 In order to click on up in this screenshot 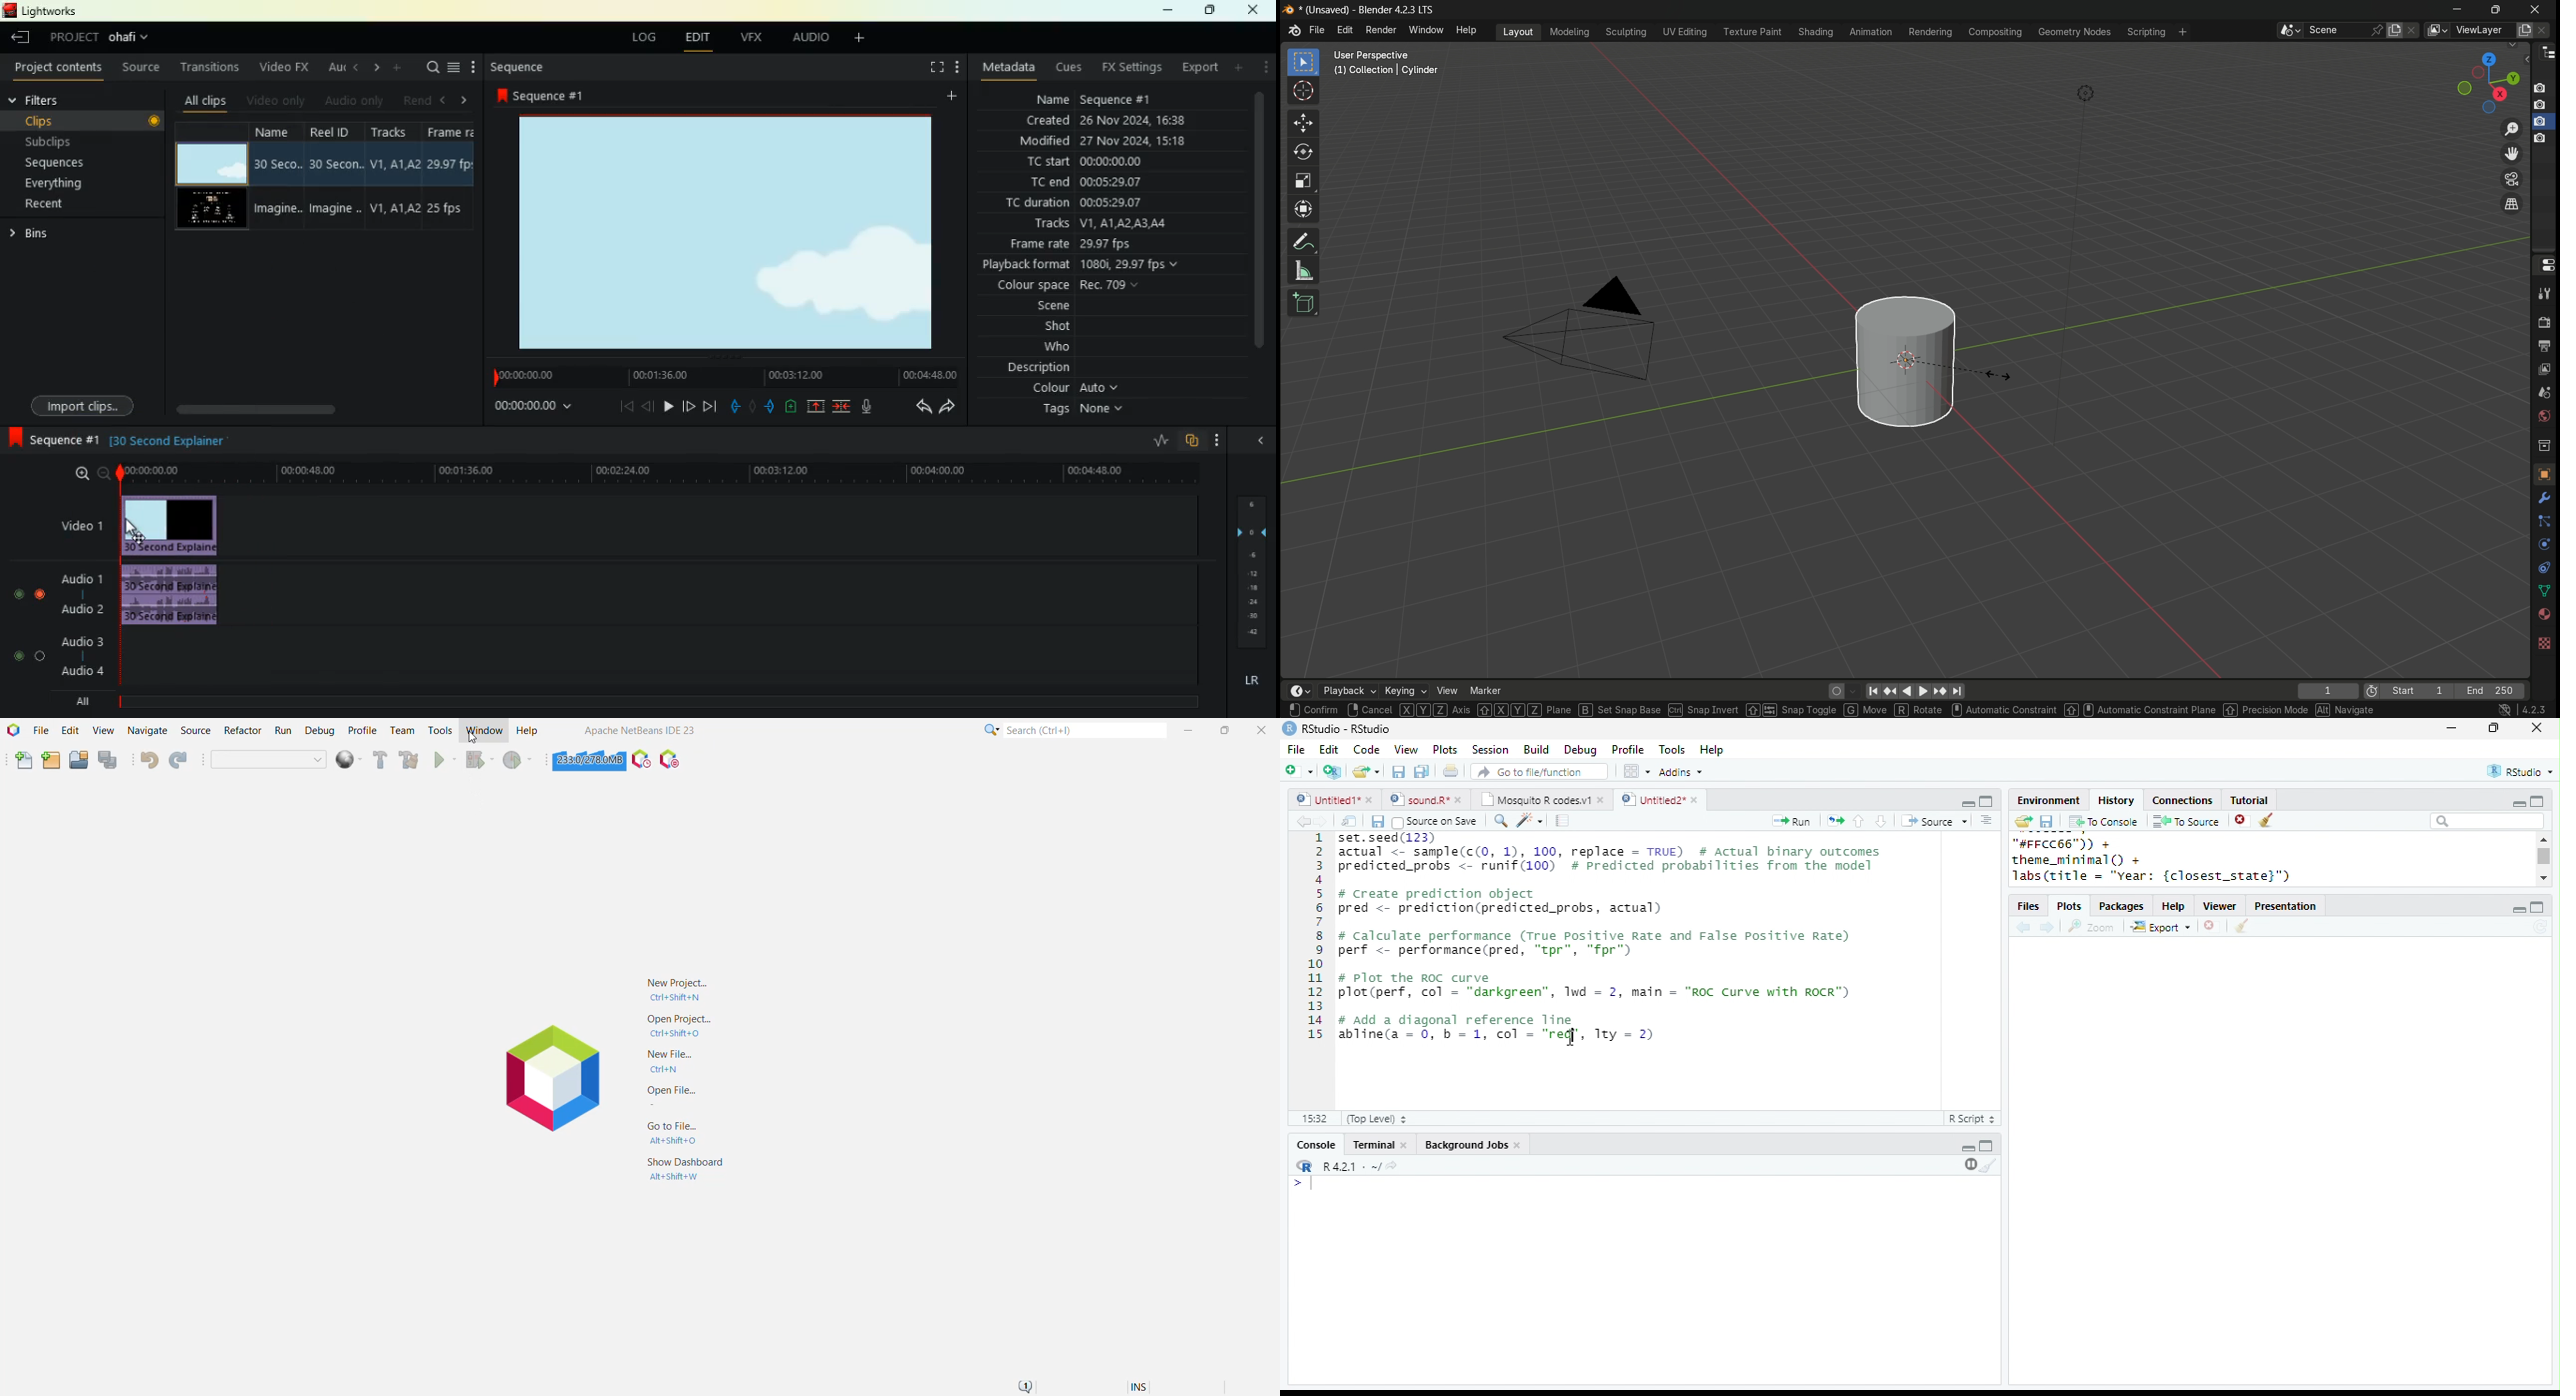, I will do `click(1857, 821)`.